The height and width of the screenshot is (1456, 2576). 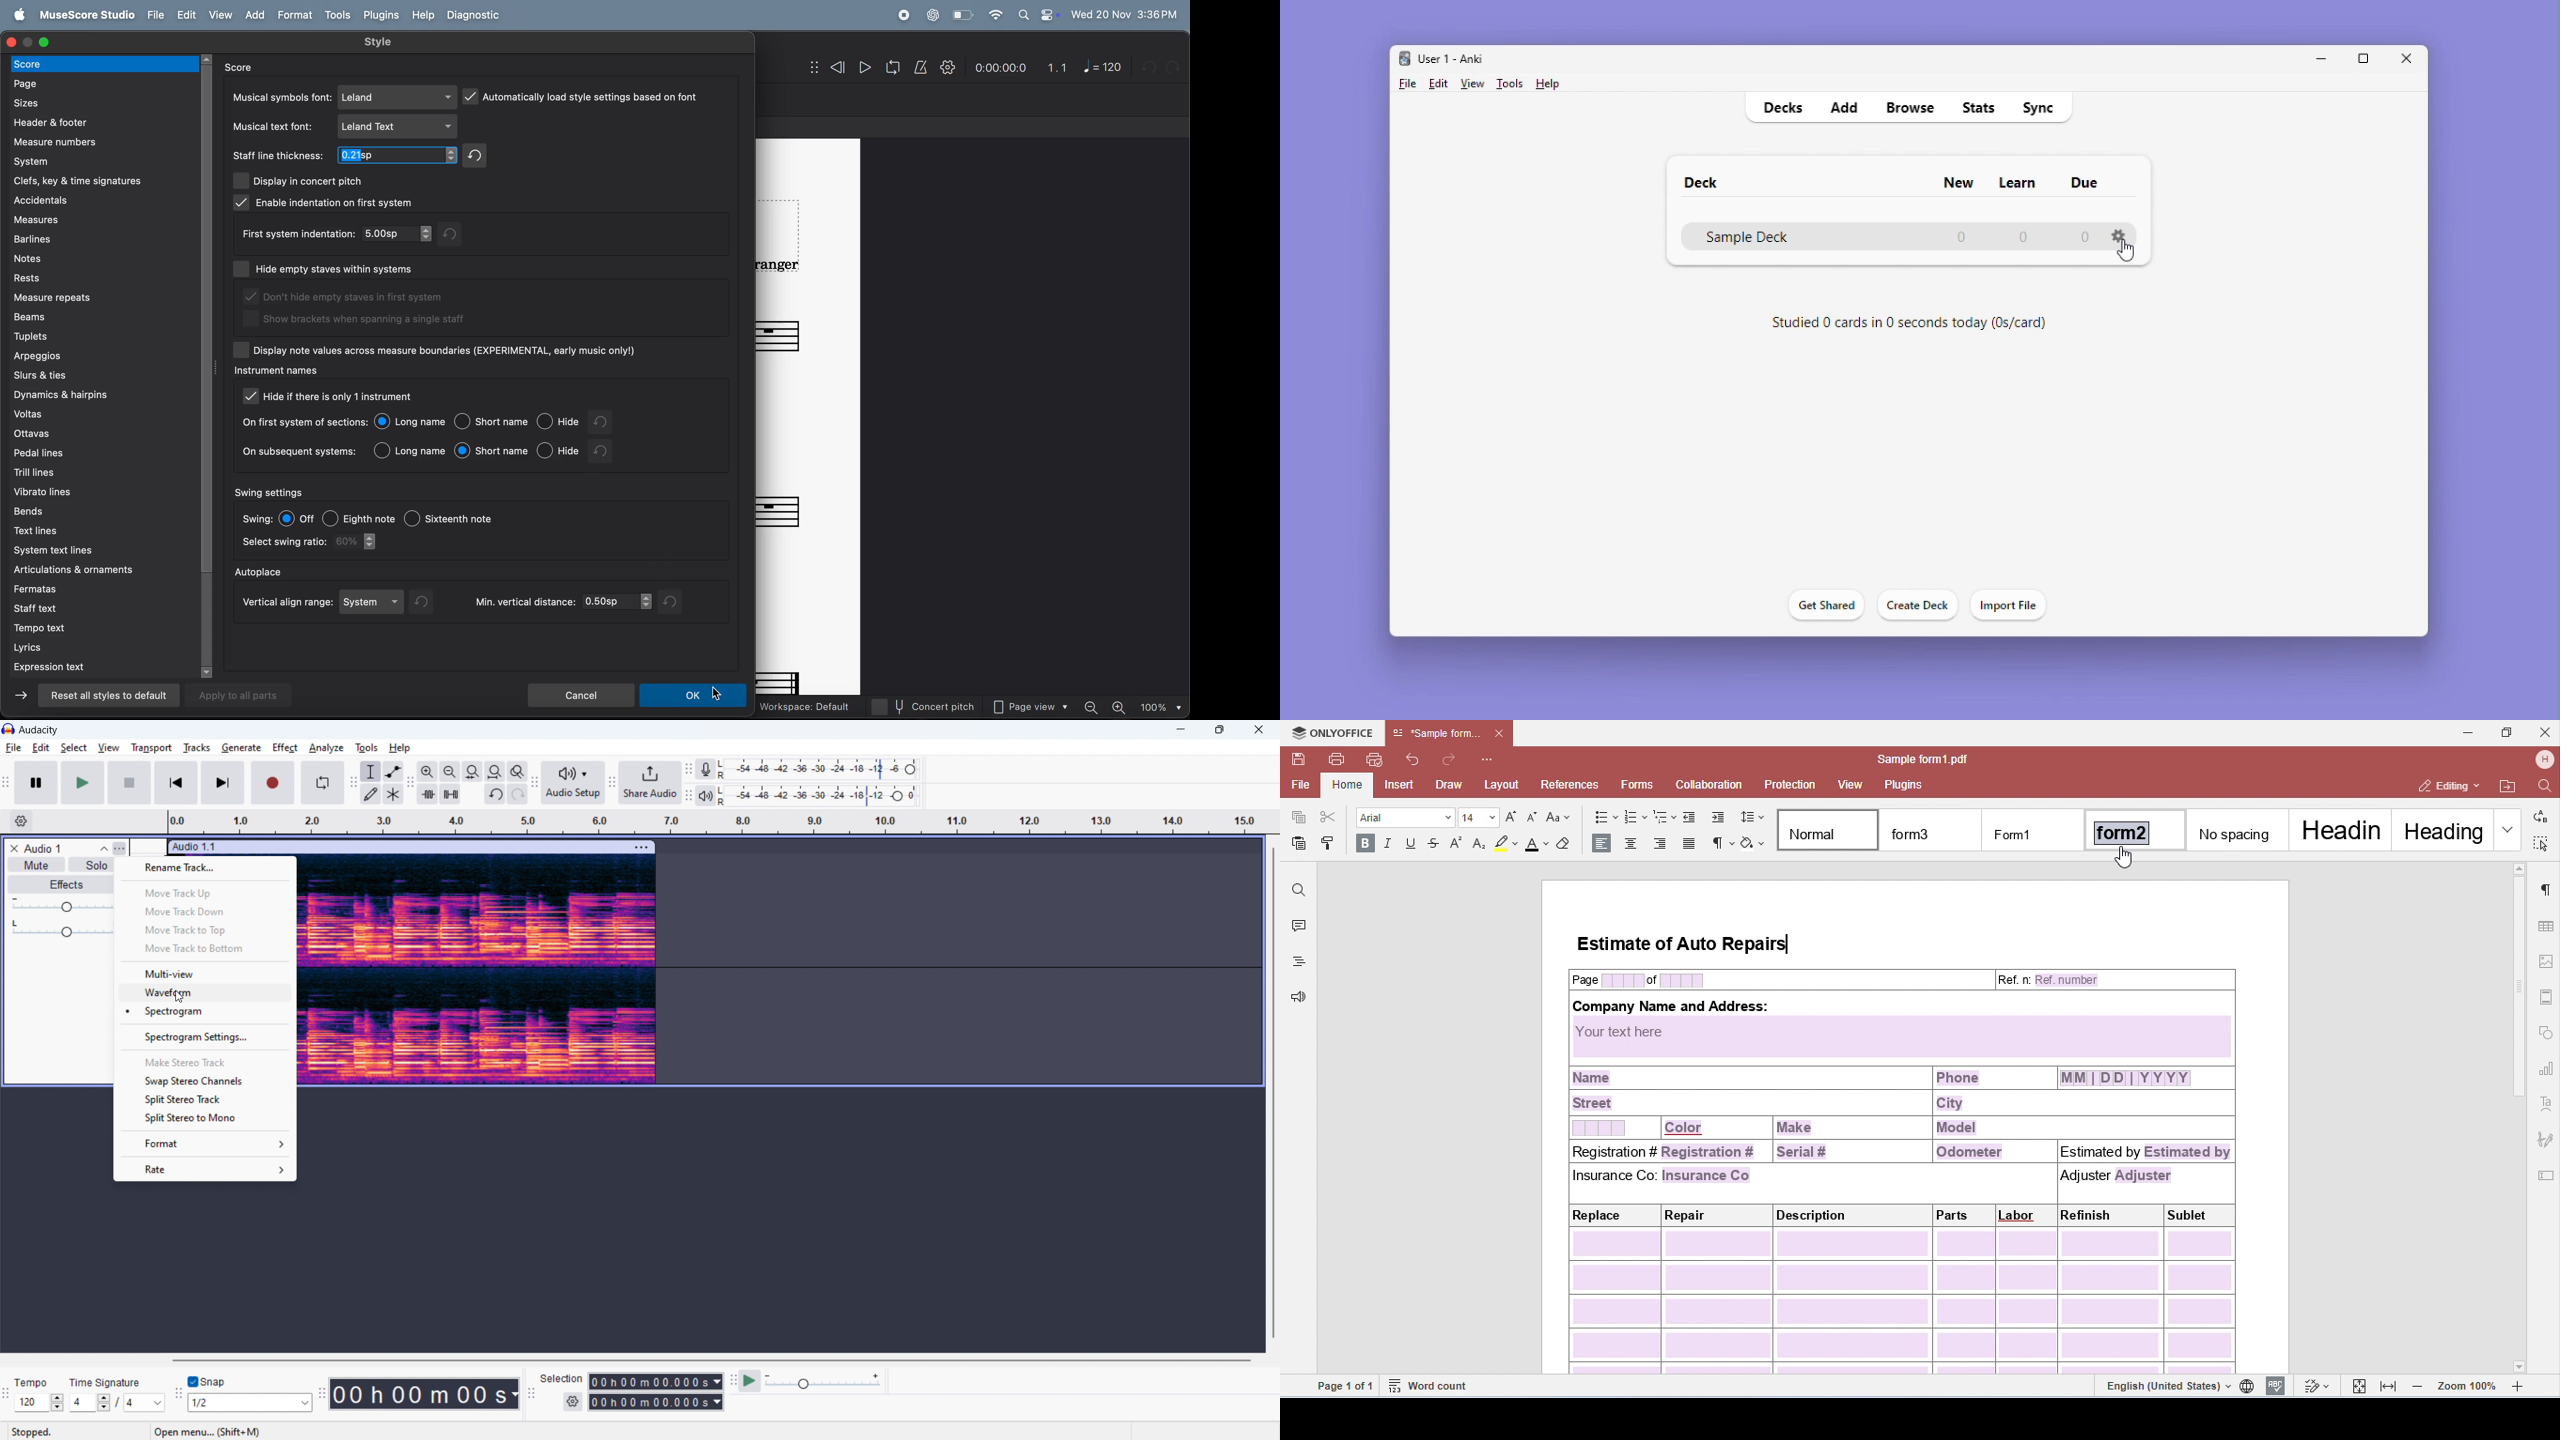 What do you see at coordinates (1960, 182) in the screenshot?
I see `New` at bounding box center [1960, 182].